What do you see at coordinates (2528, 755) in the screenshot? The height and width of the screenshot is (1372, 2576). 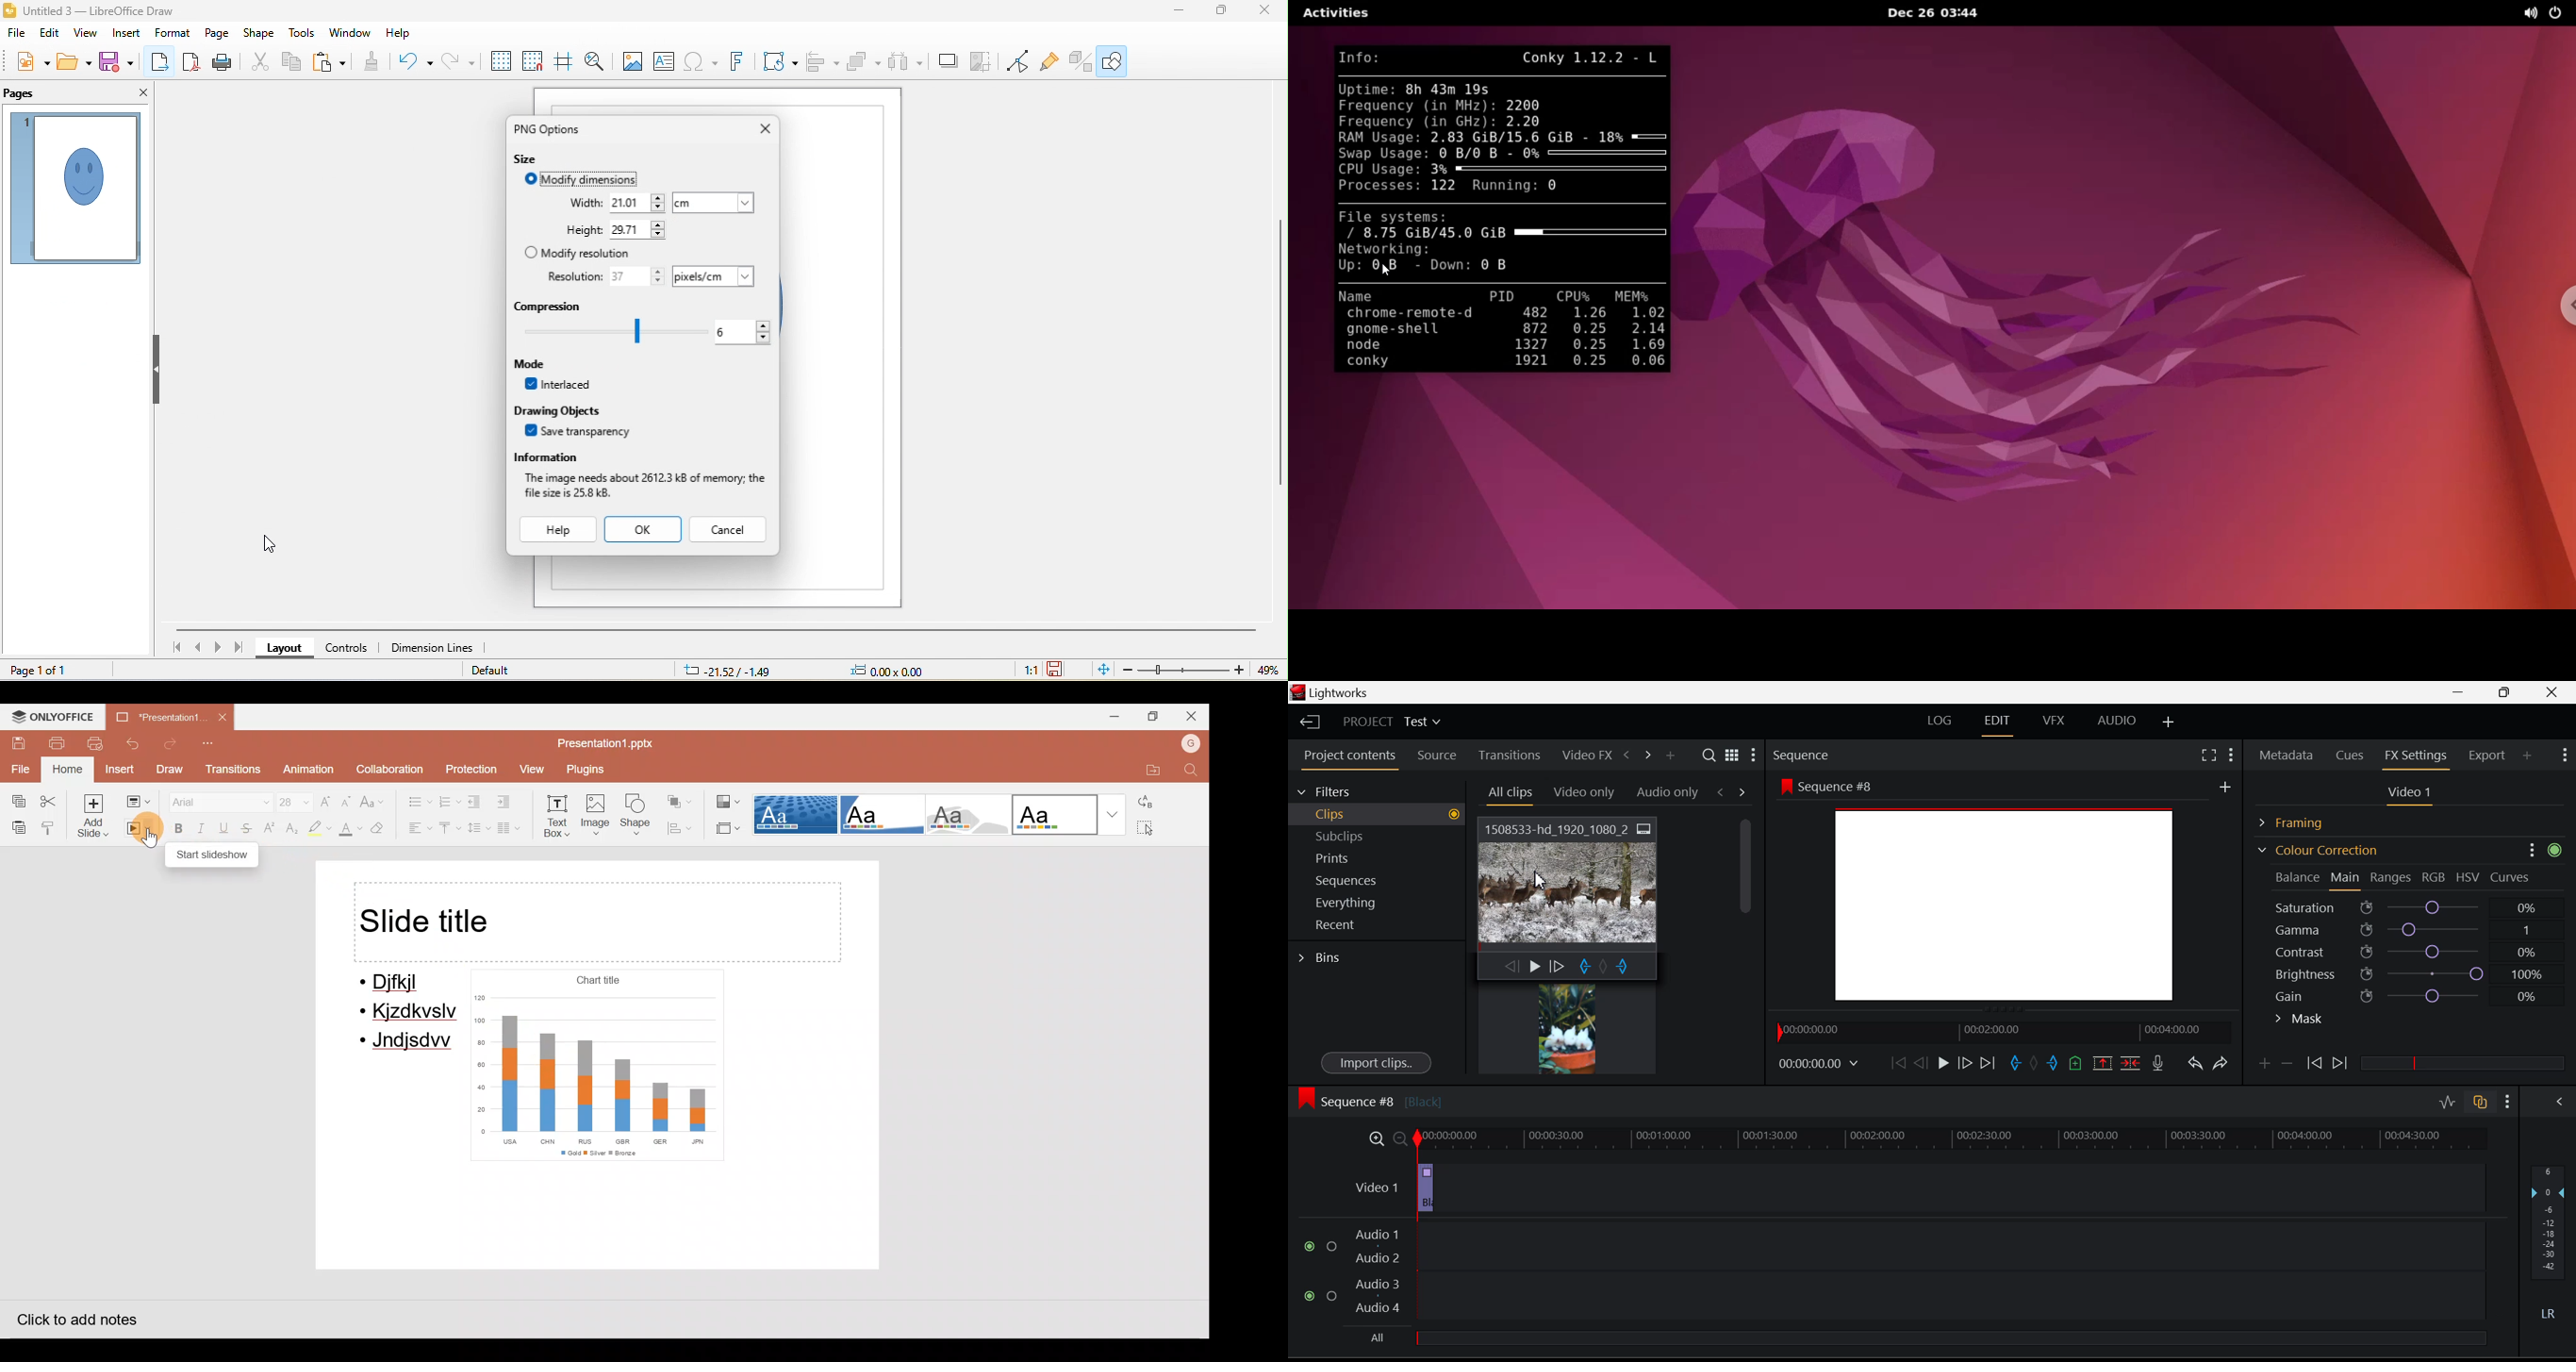 I see `Add Panel` at bounding box center [2528, 755].